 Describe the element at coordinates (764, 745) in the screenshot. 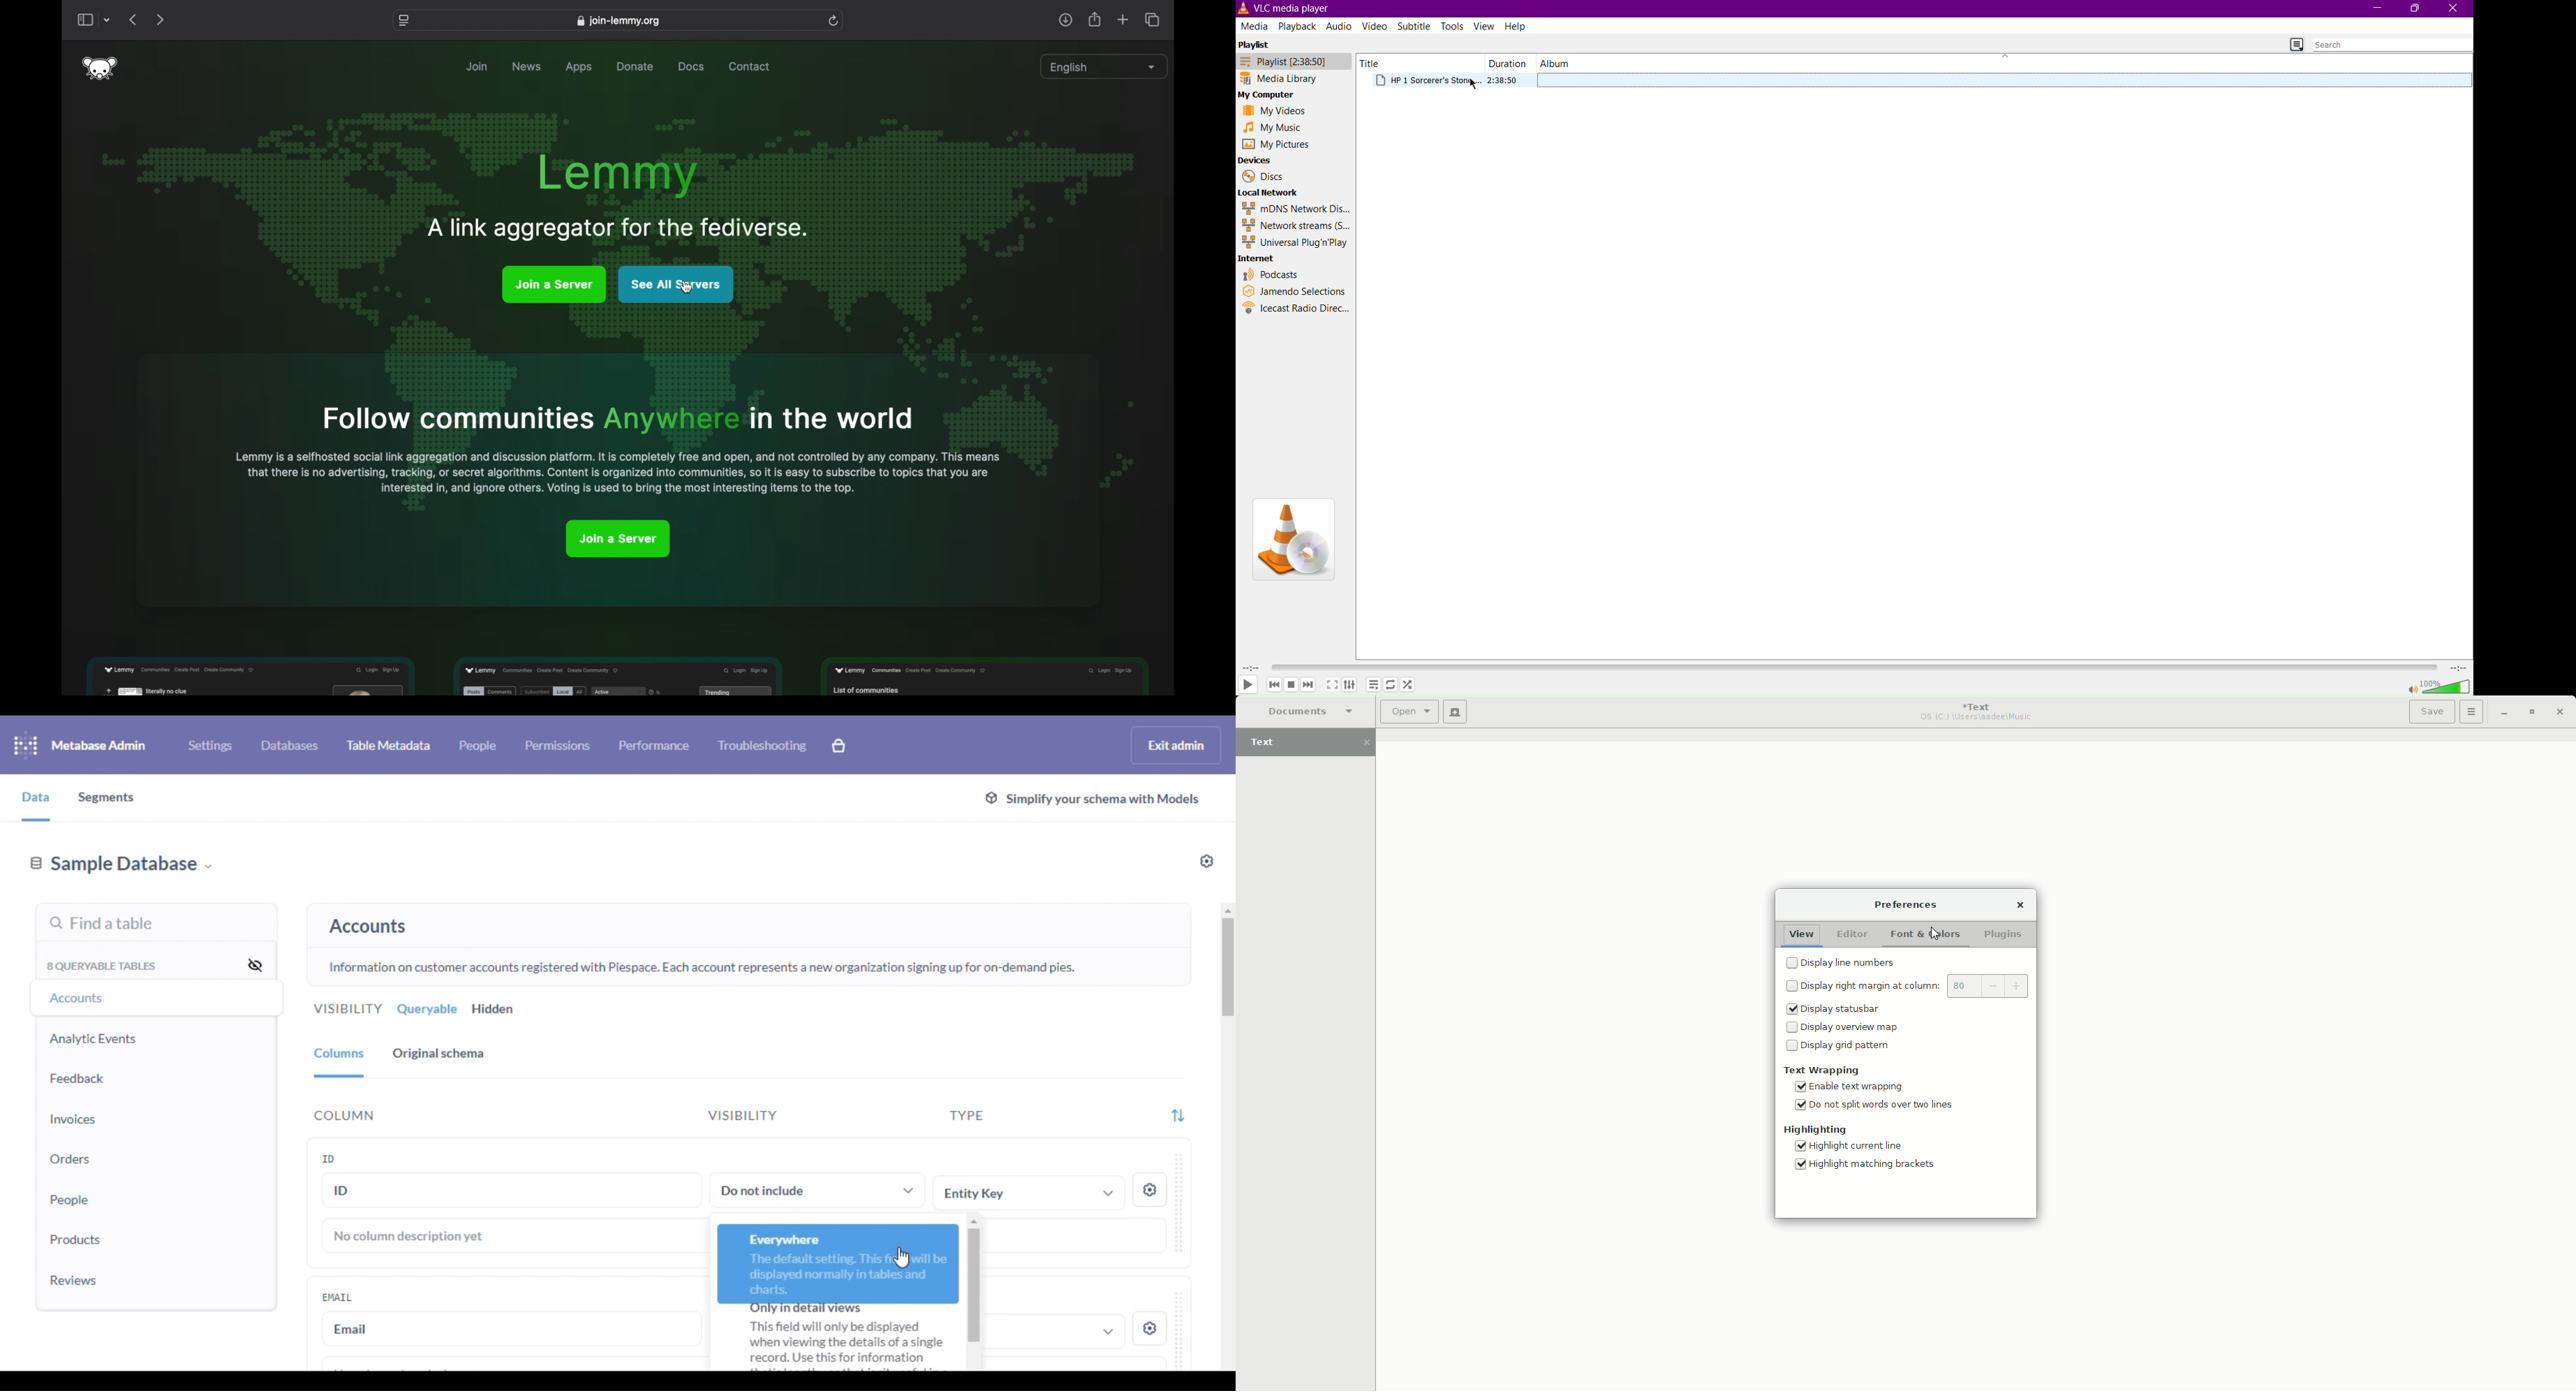

I see `troubleshooting` at that location.